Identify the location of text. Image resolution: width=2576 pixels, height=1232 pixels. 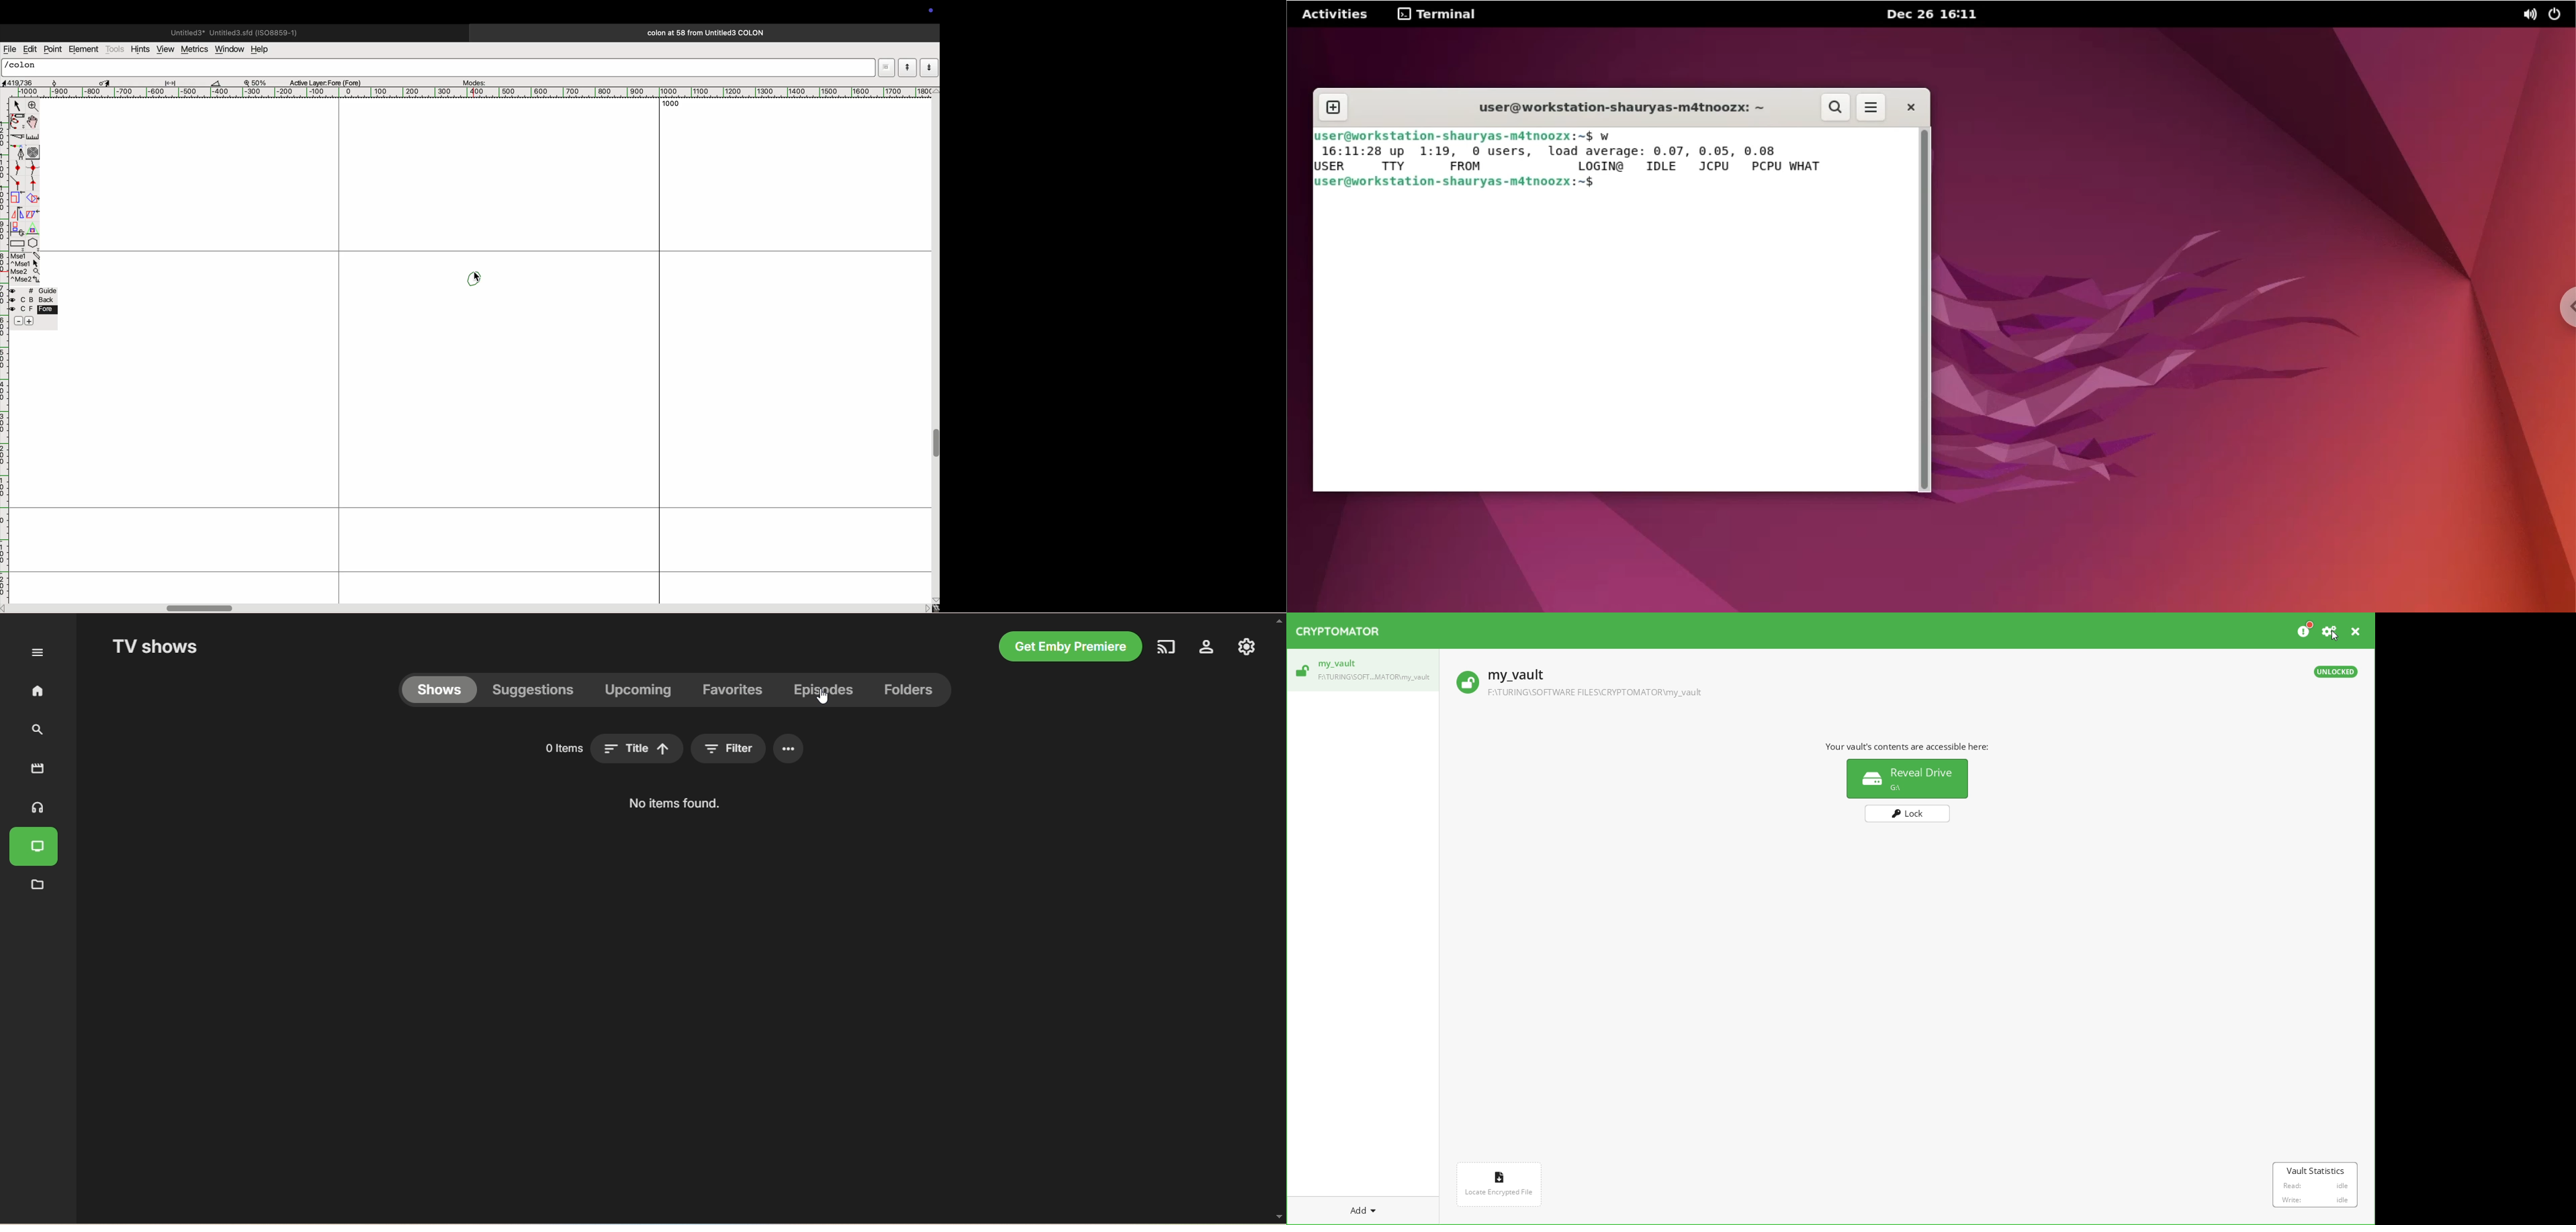
(675, 805).